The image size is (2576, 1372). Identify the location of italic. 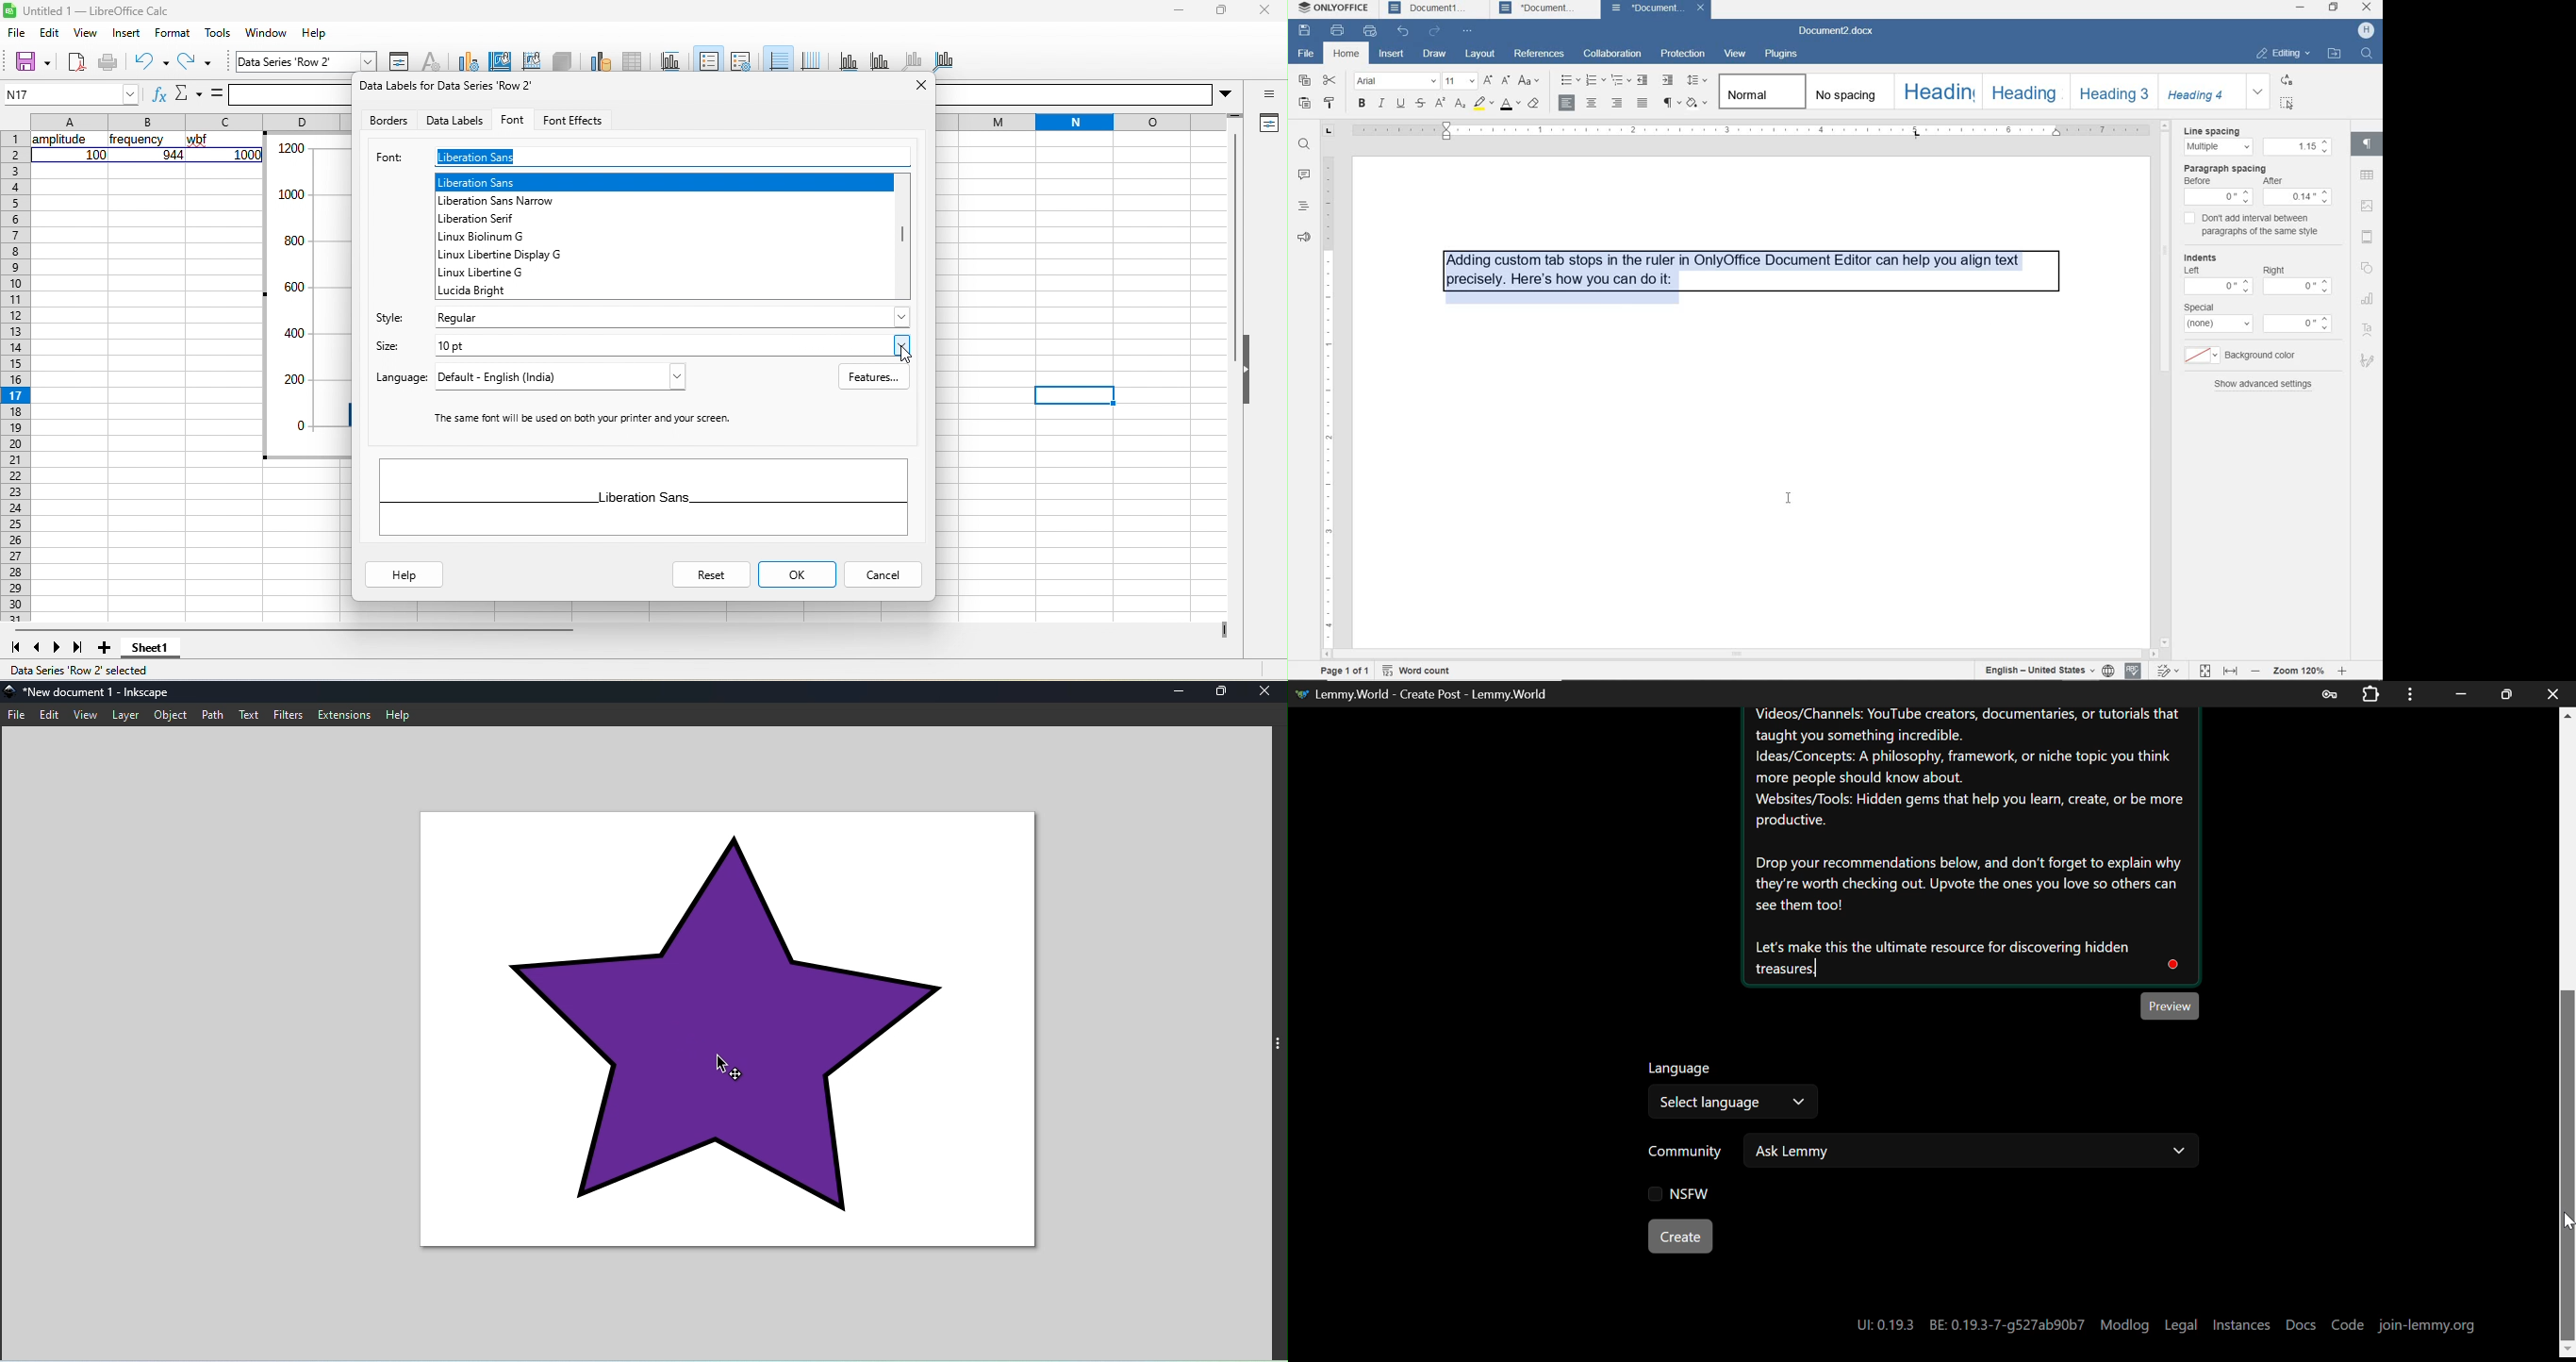
(1382, 104).